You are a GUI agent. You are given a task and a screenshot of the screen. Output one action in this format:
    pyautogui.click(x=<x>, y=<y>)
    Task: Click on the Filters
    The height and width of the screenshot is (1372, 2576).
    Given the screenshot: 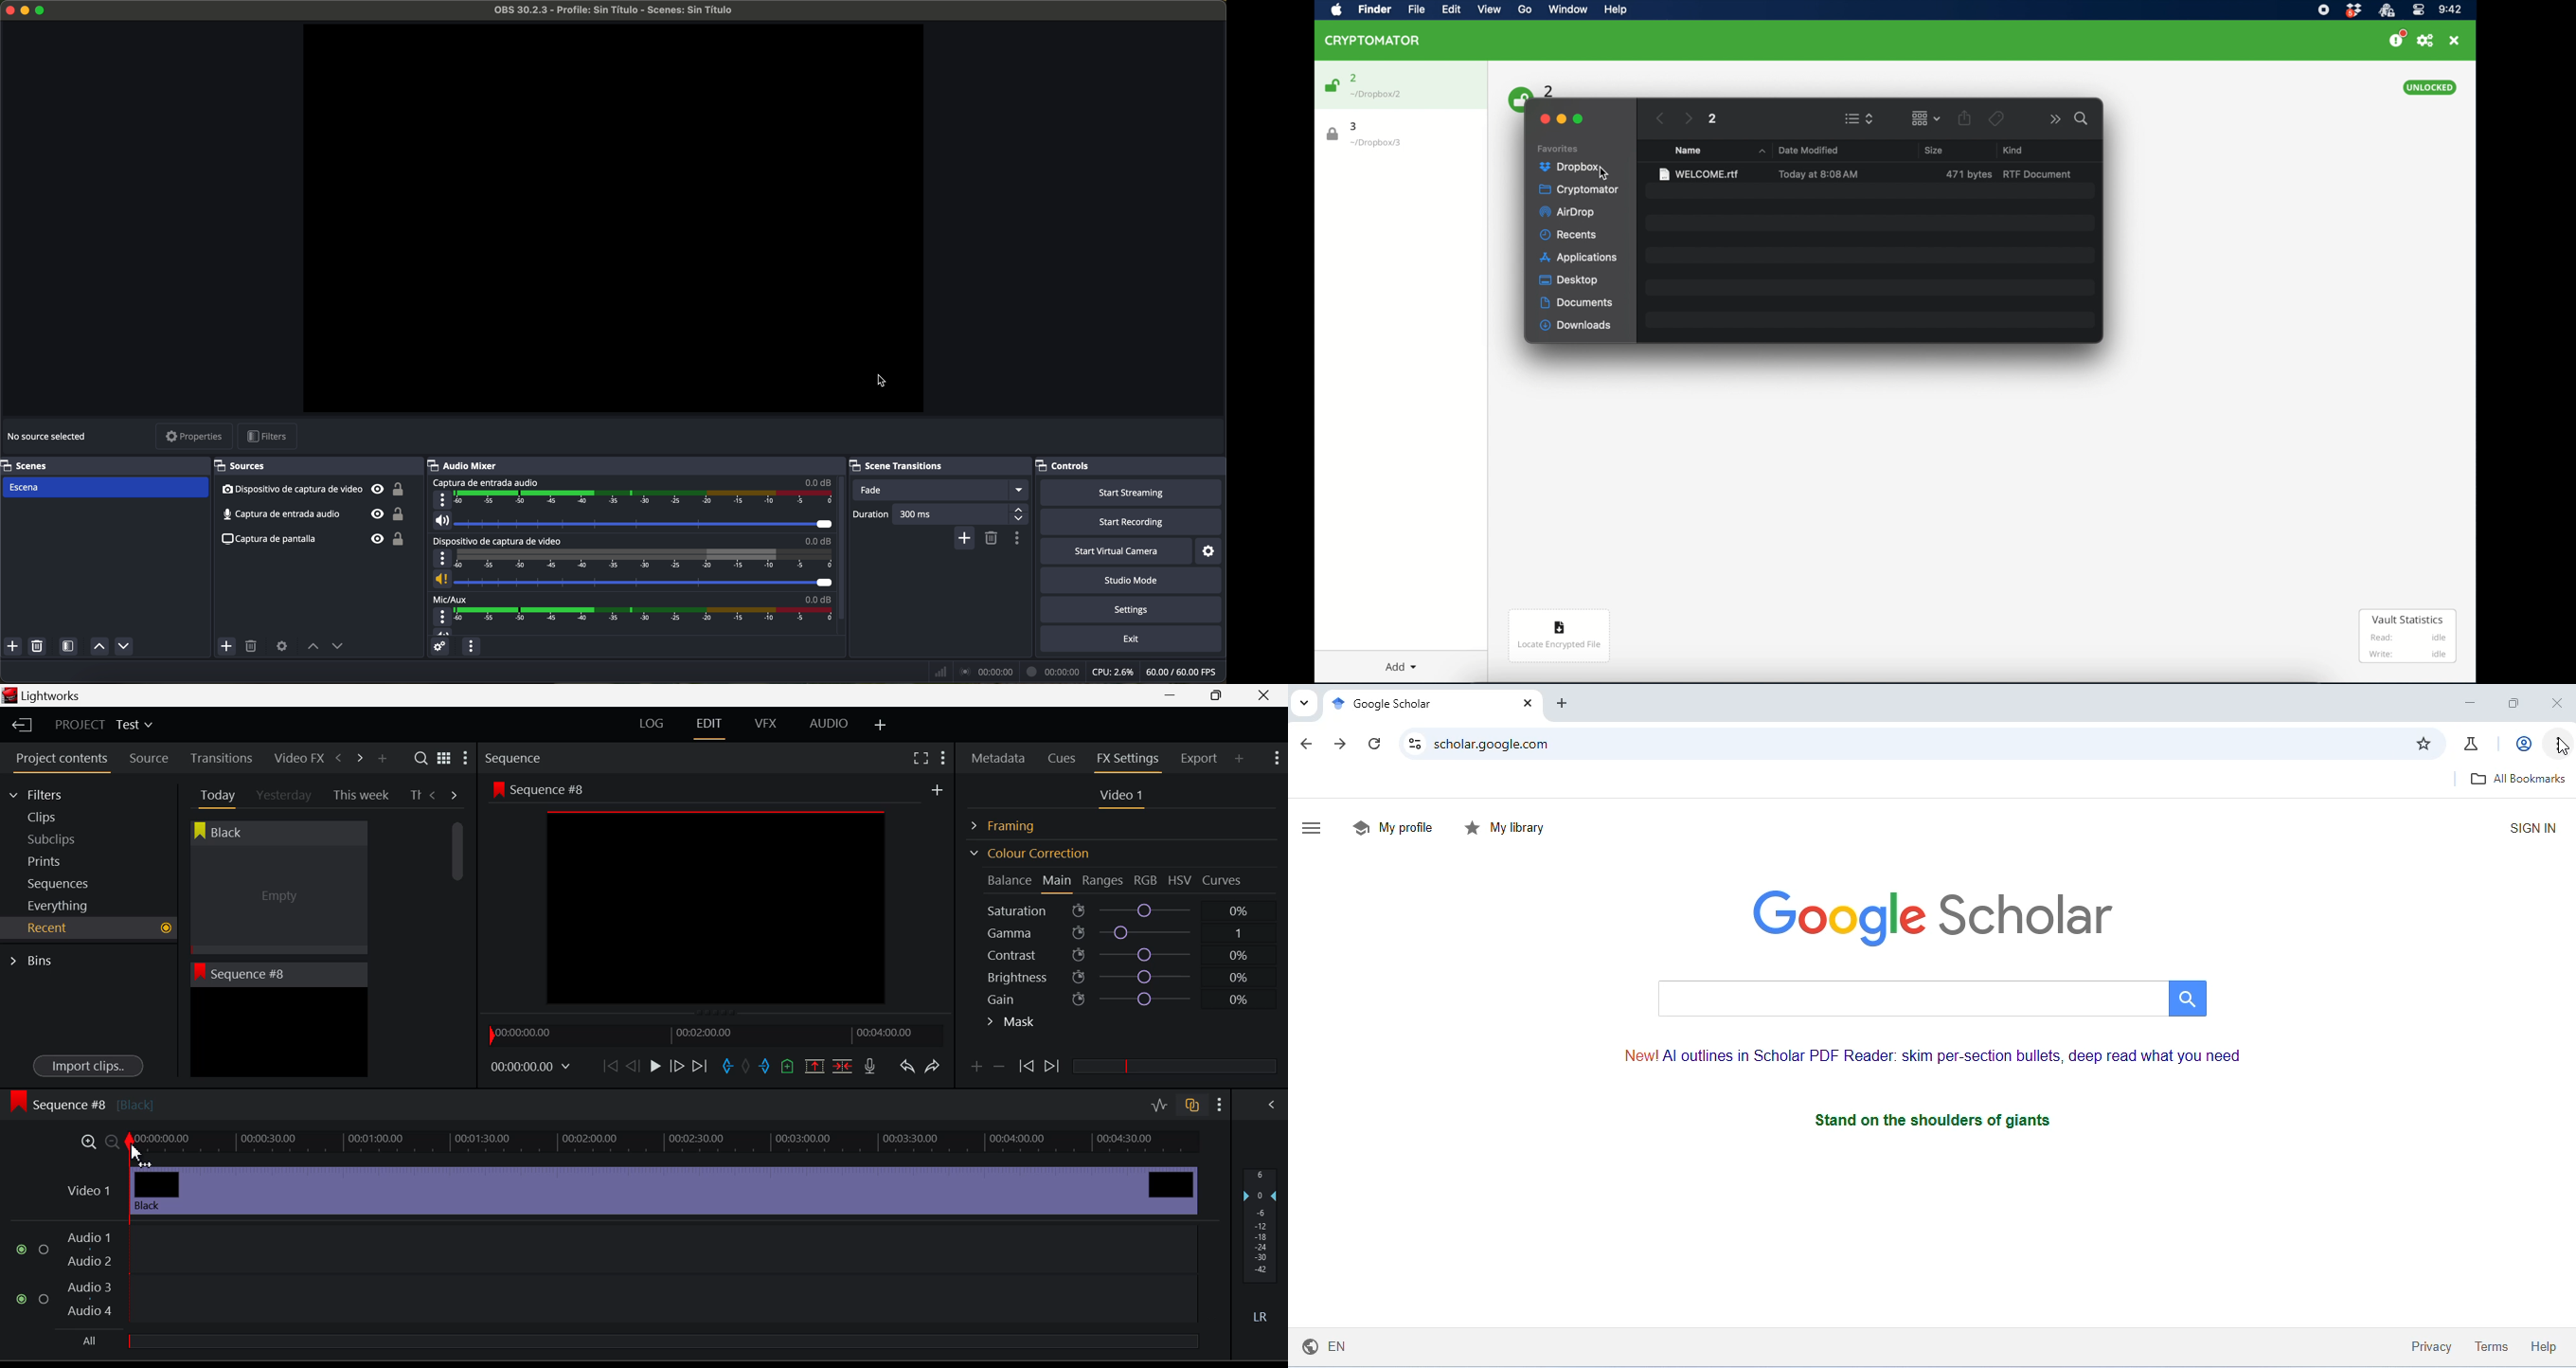 What is the action you would take?
    pyautogui.click(x=48, y=793)
    